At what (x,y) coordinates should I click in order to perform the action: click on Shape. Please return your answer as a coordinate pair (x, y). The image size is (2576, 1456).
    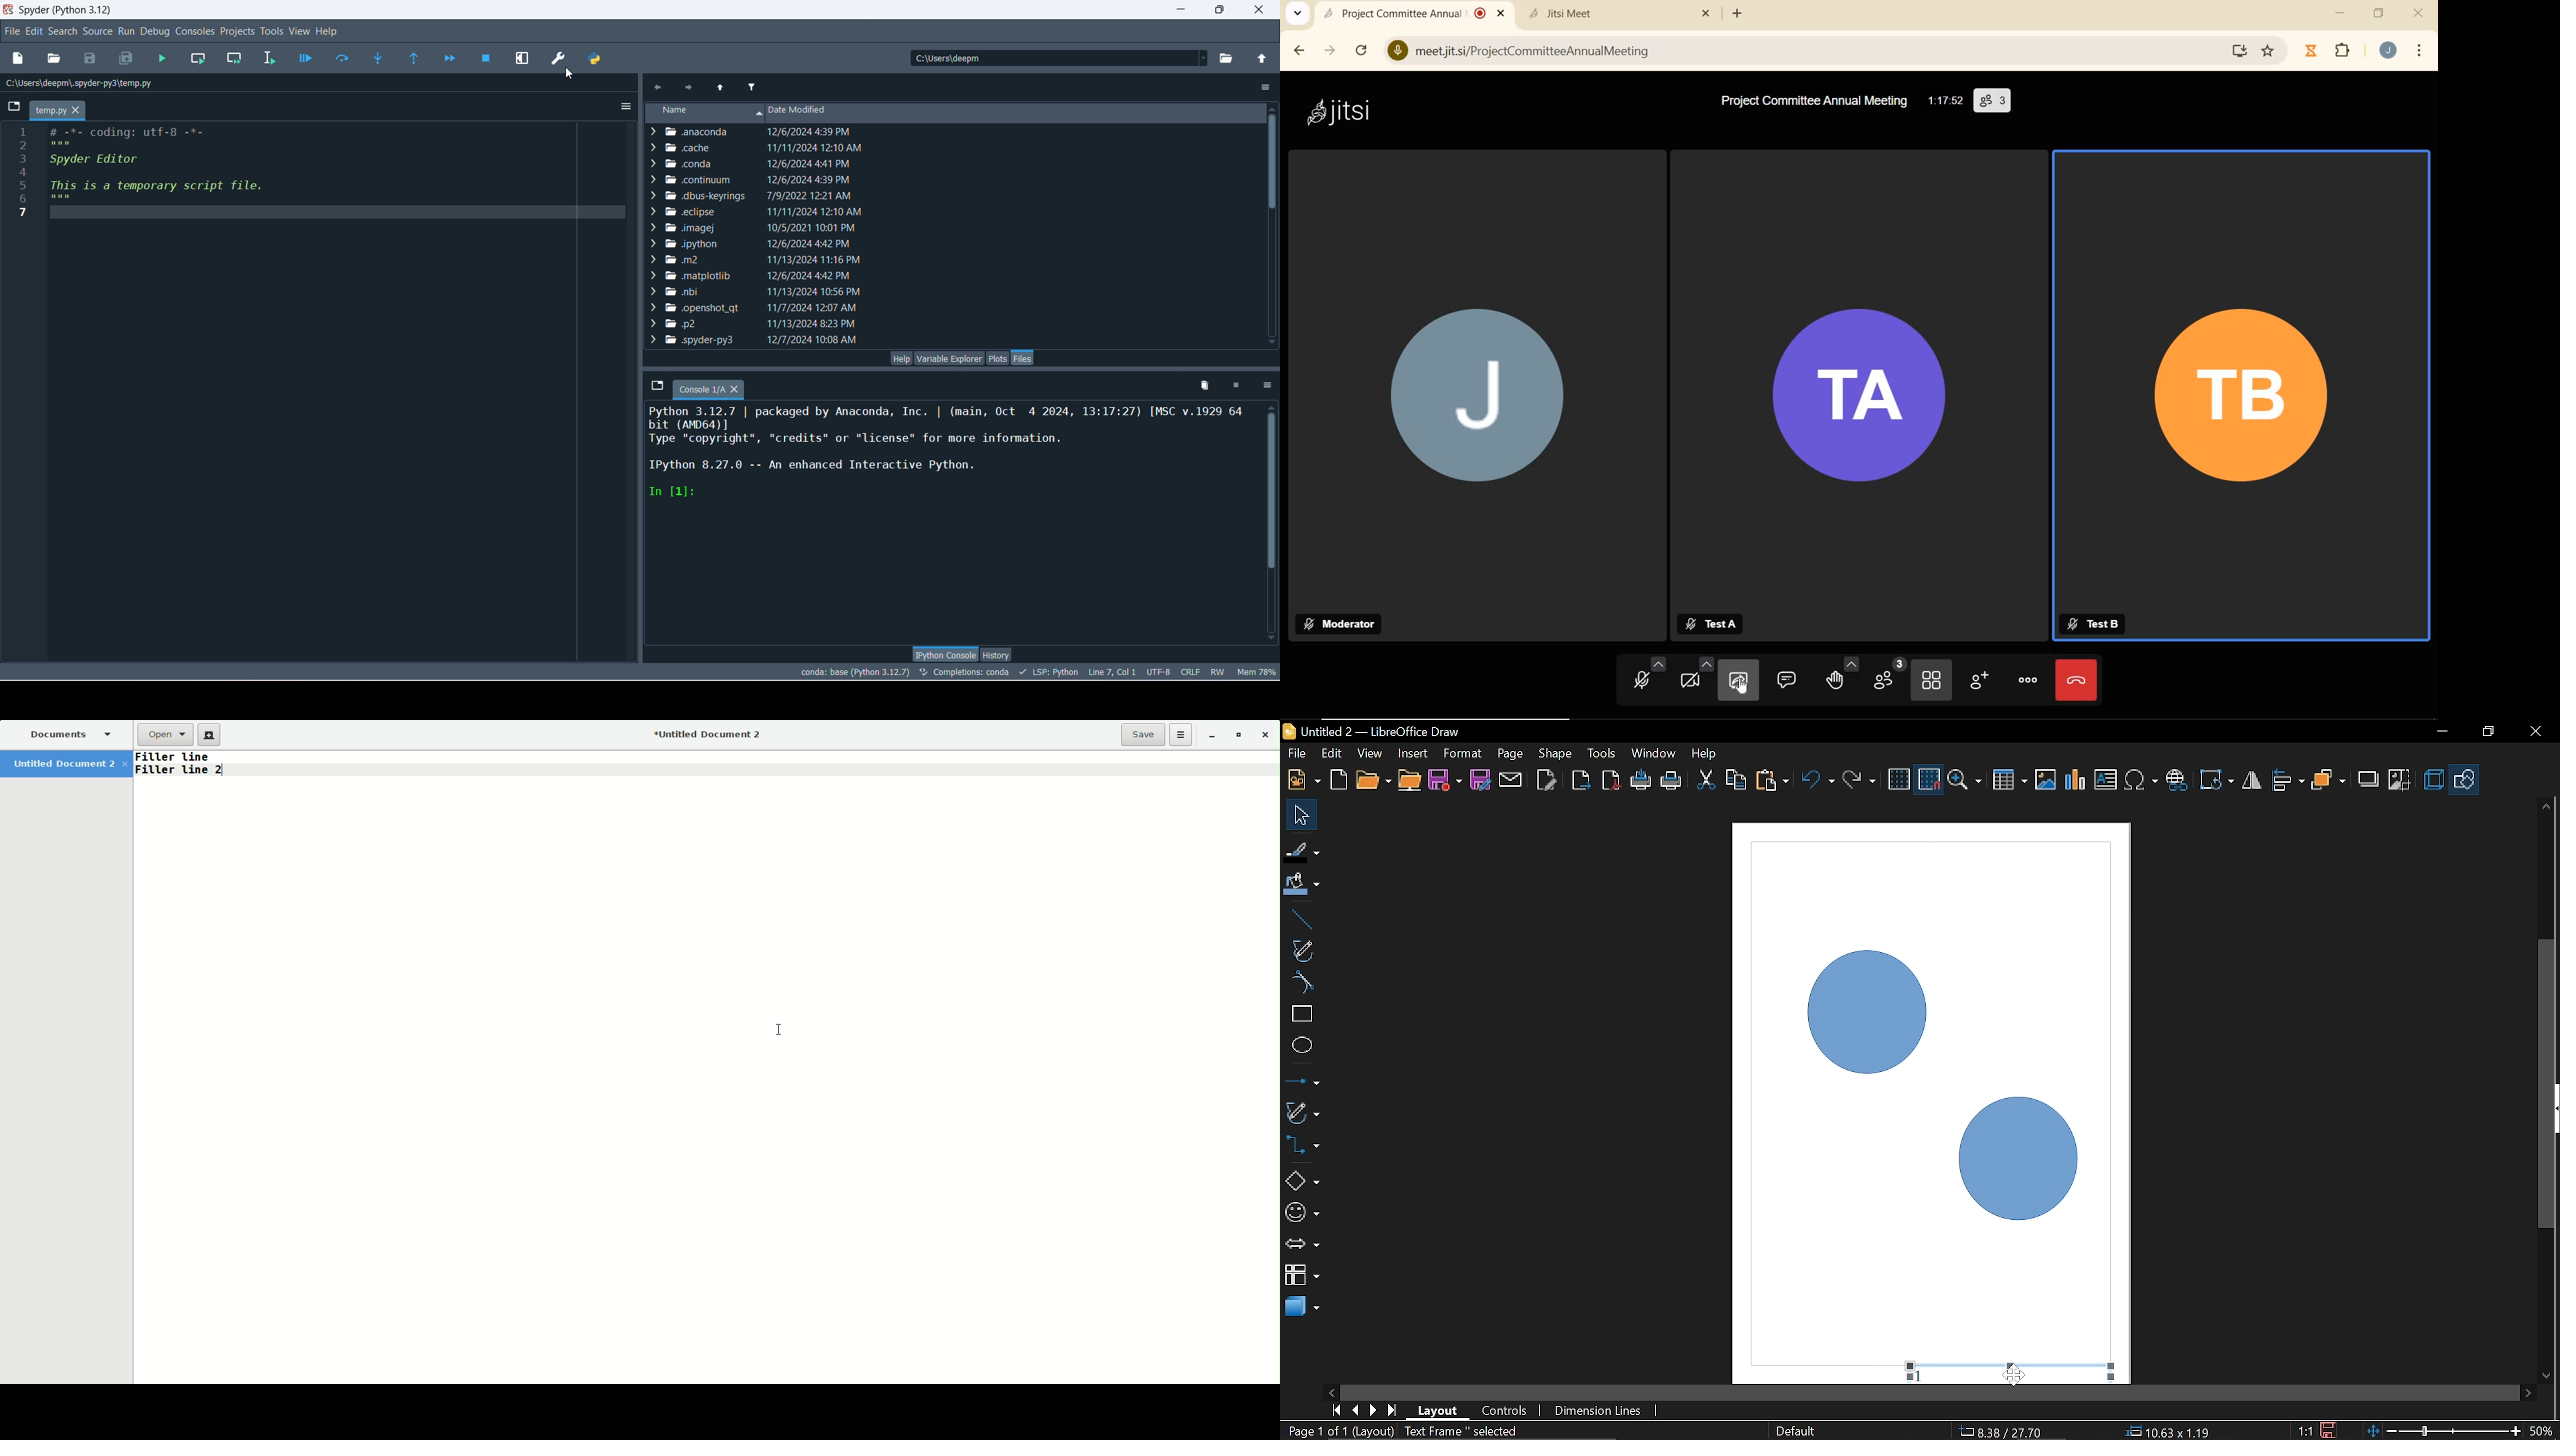
    Looking at the image, I should click on (1556, 753).